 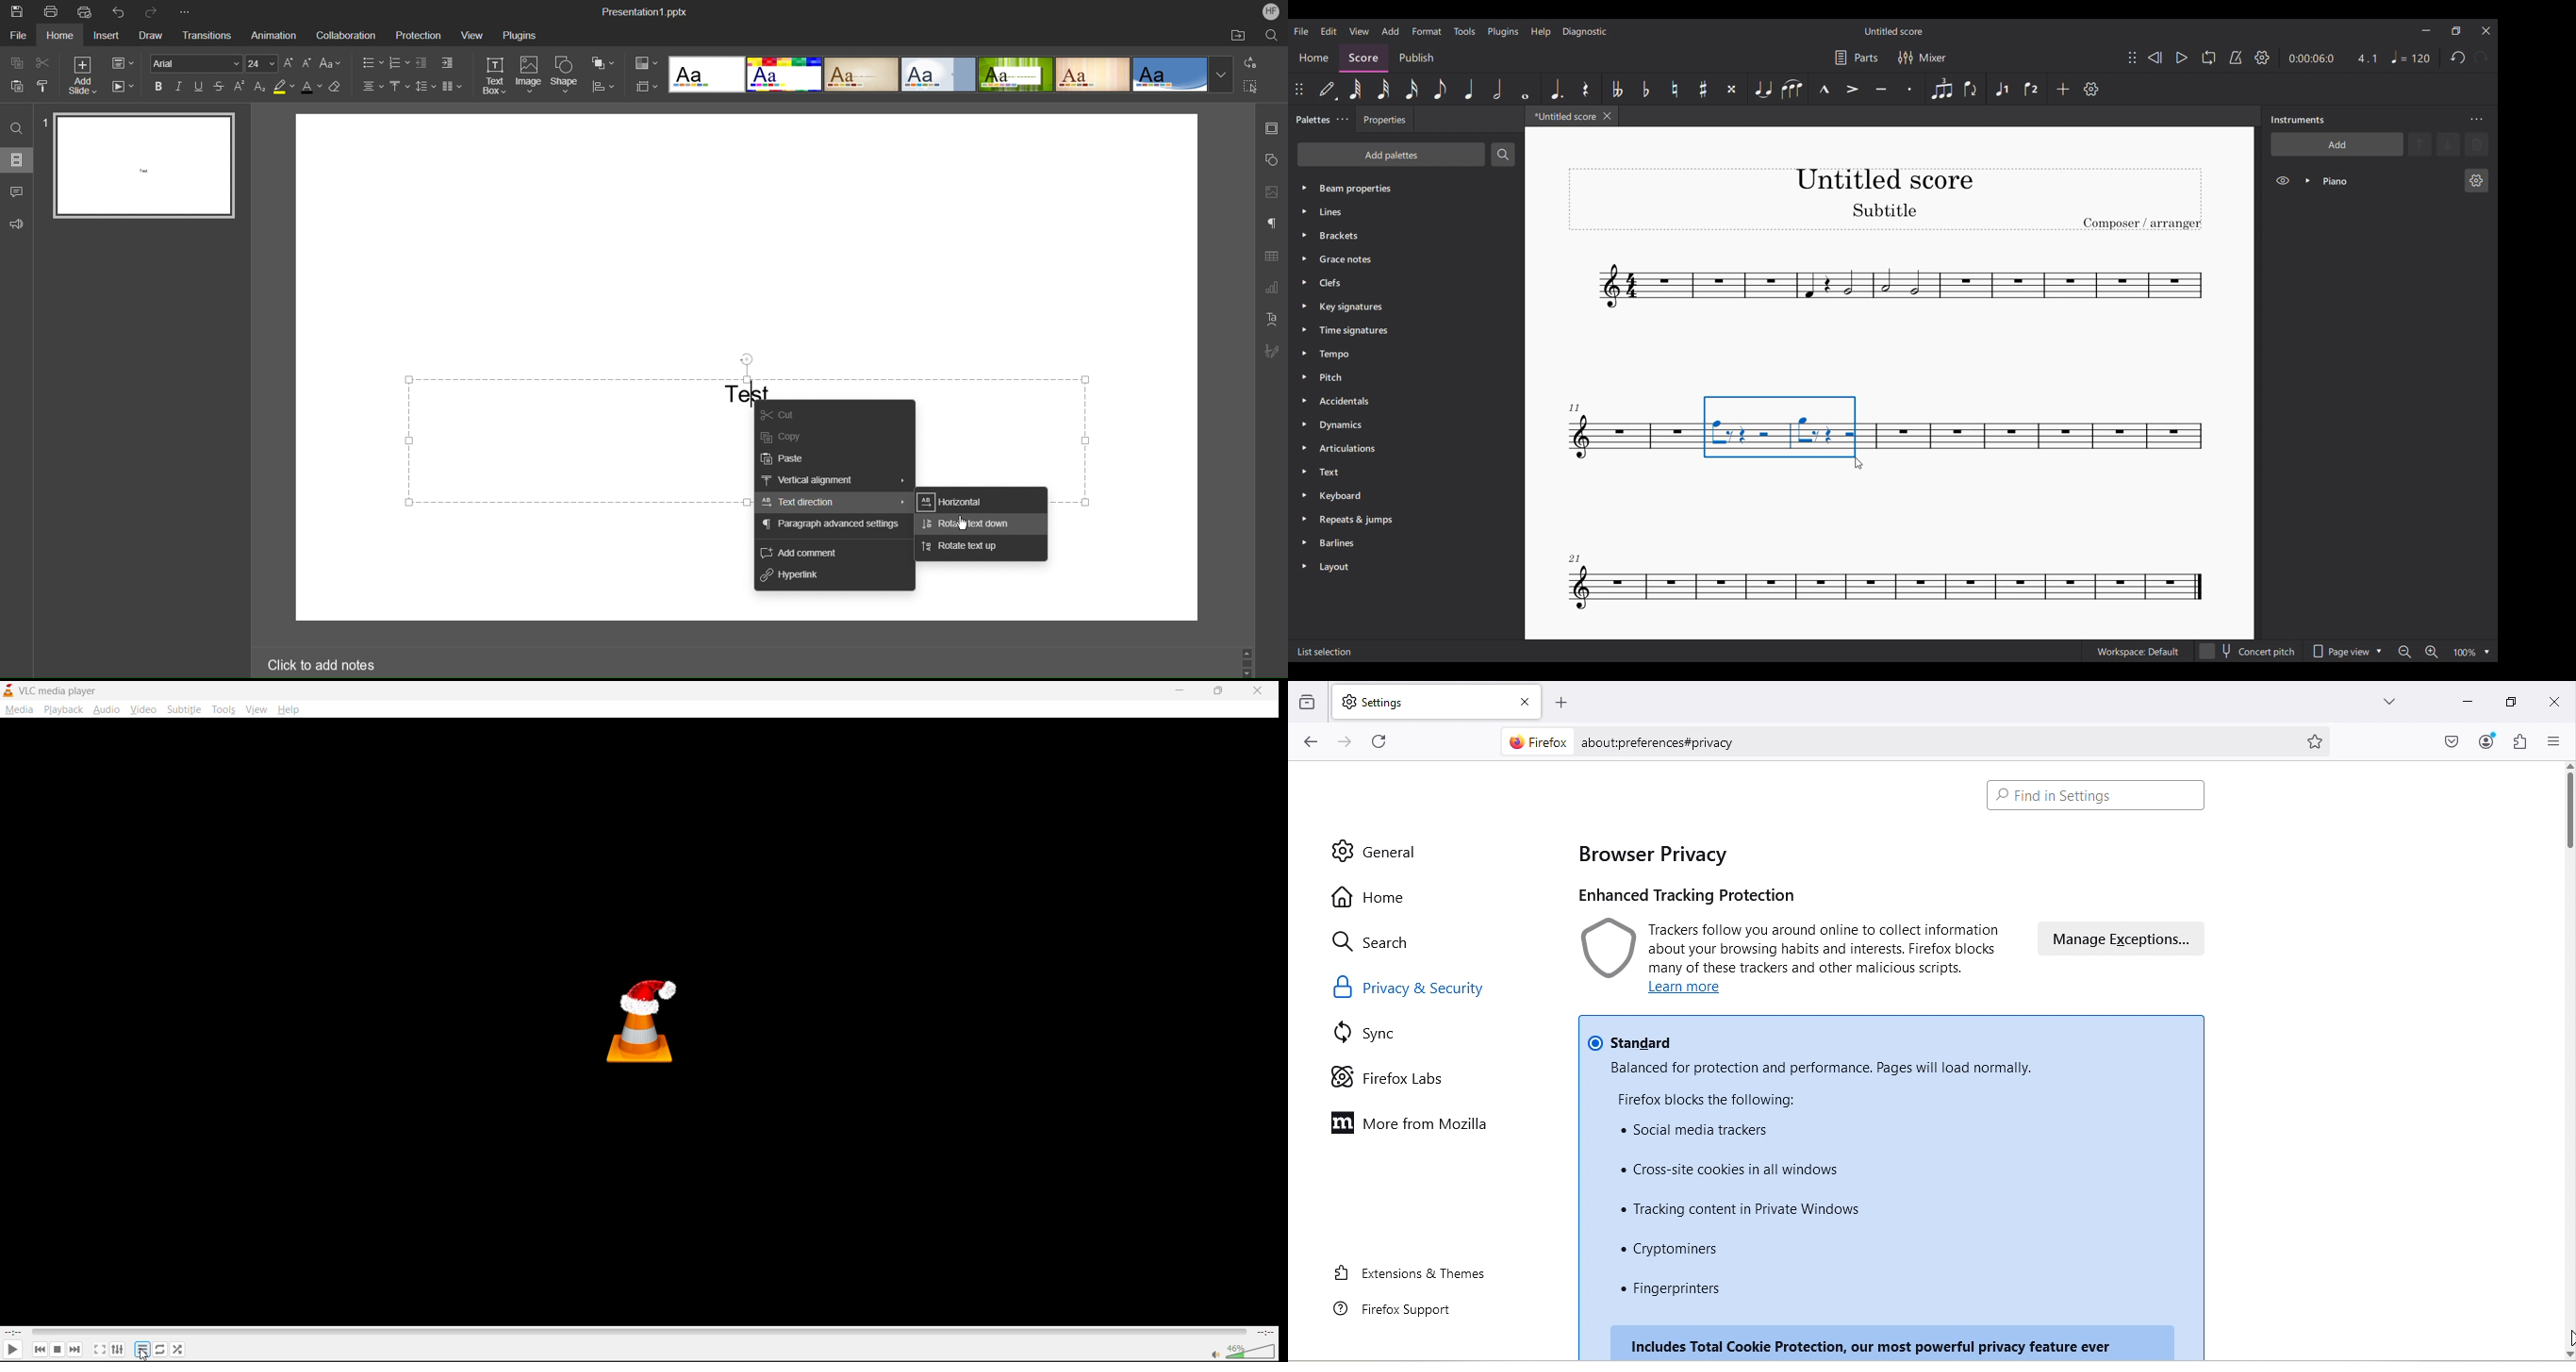 What do you see at coordinates (116, 1349) in the screenshot?
I see `settings` at bounding box center [116, 1349].